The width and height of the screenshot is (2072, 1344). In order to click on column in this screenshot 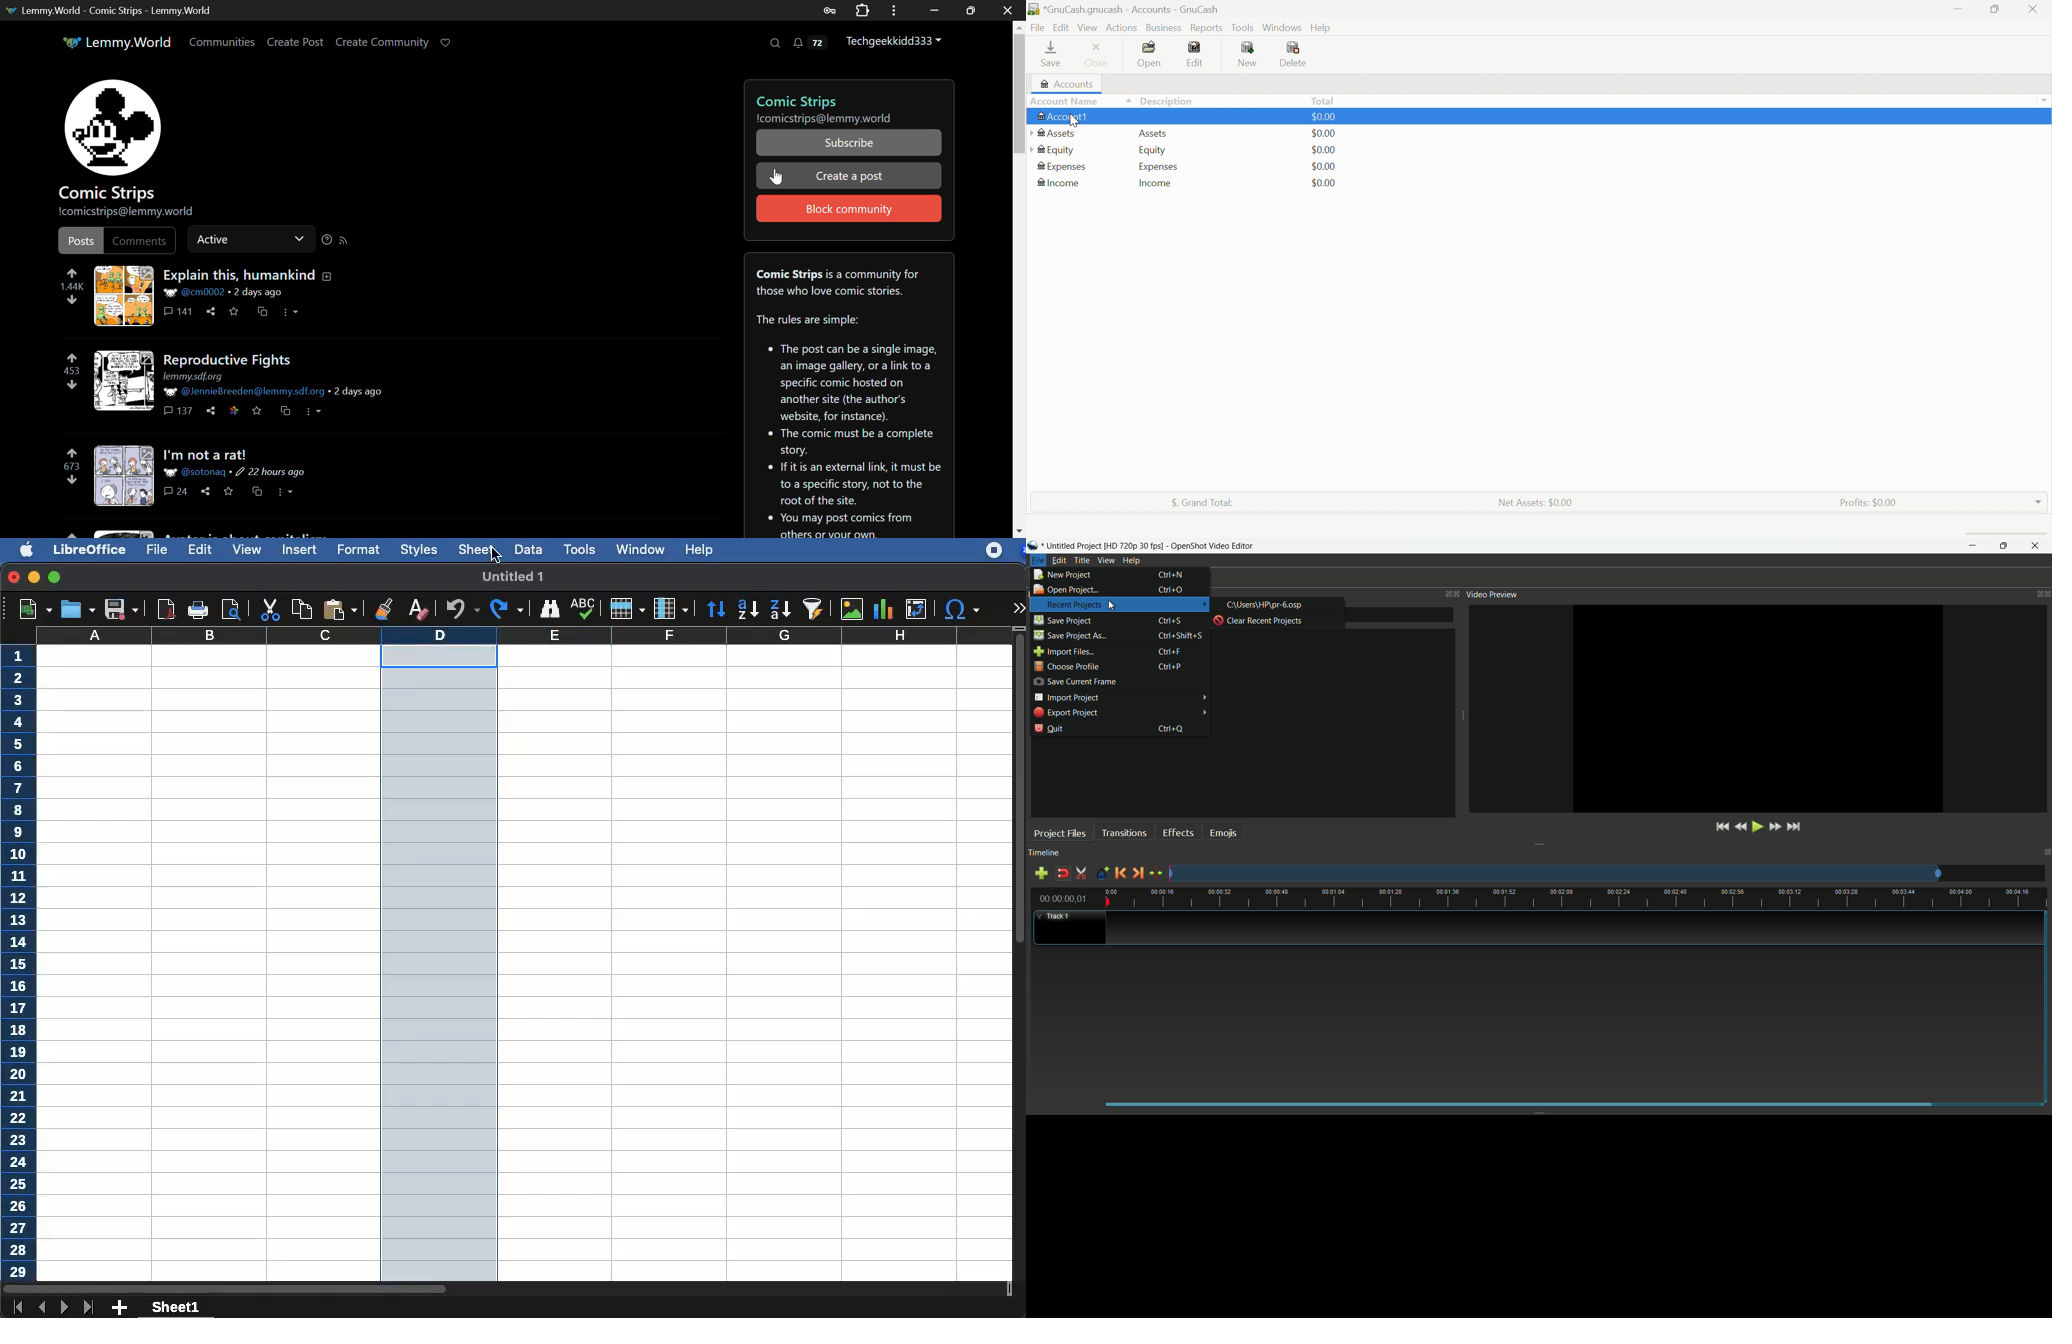, I will do `click(673, 608)`.